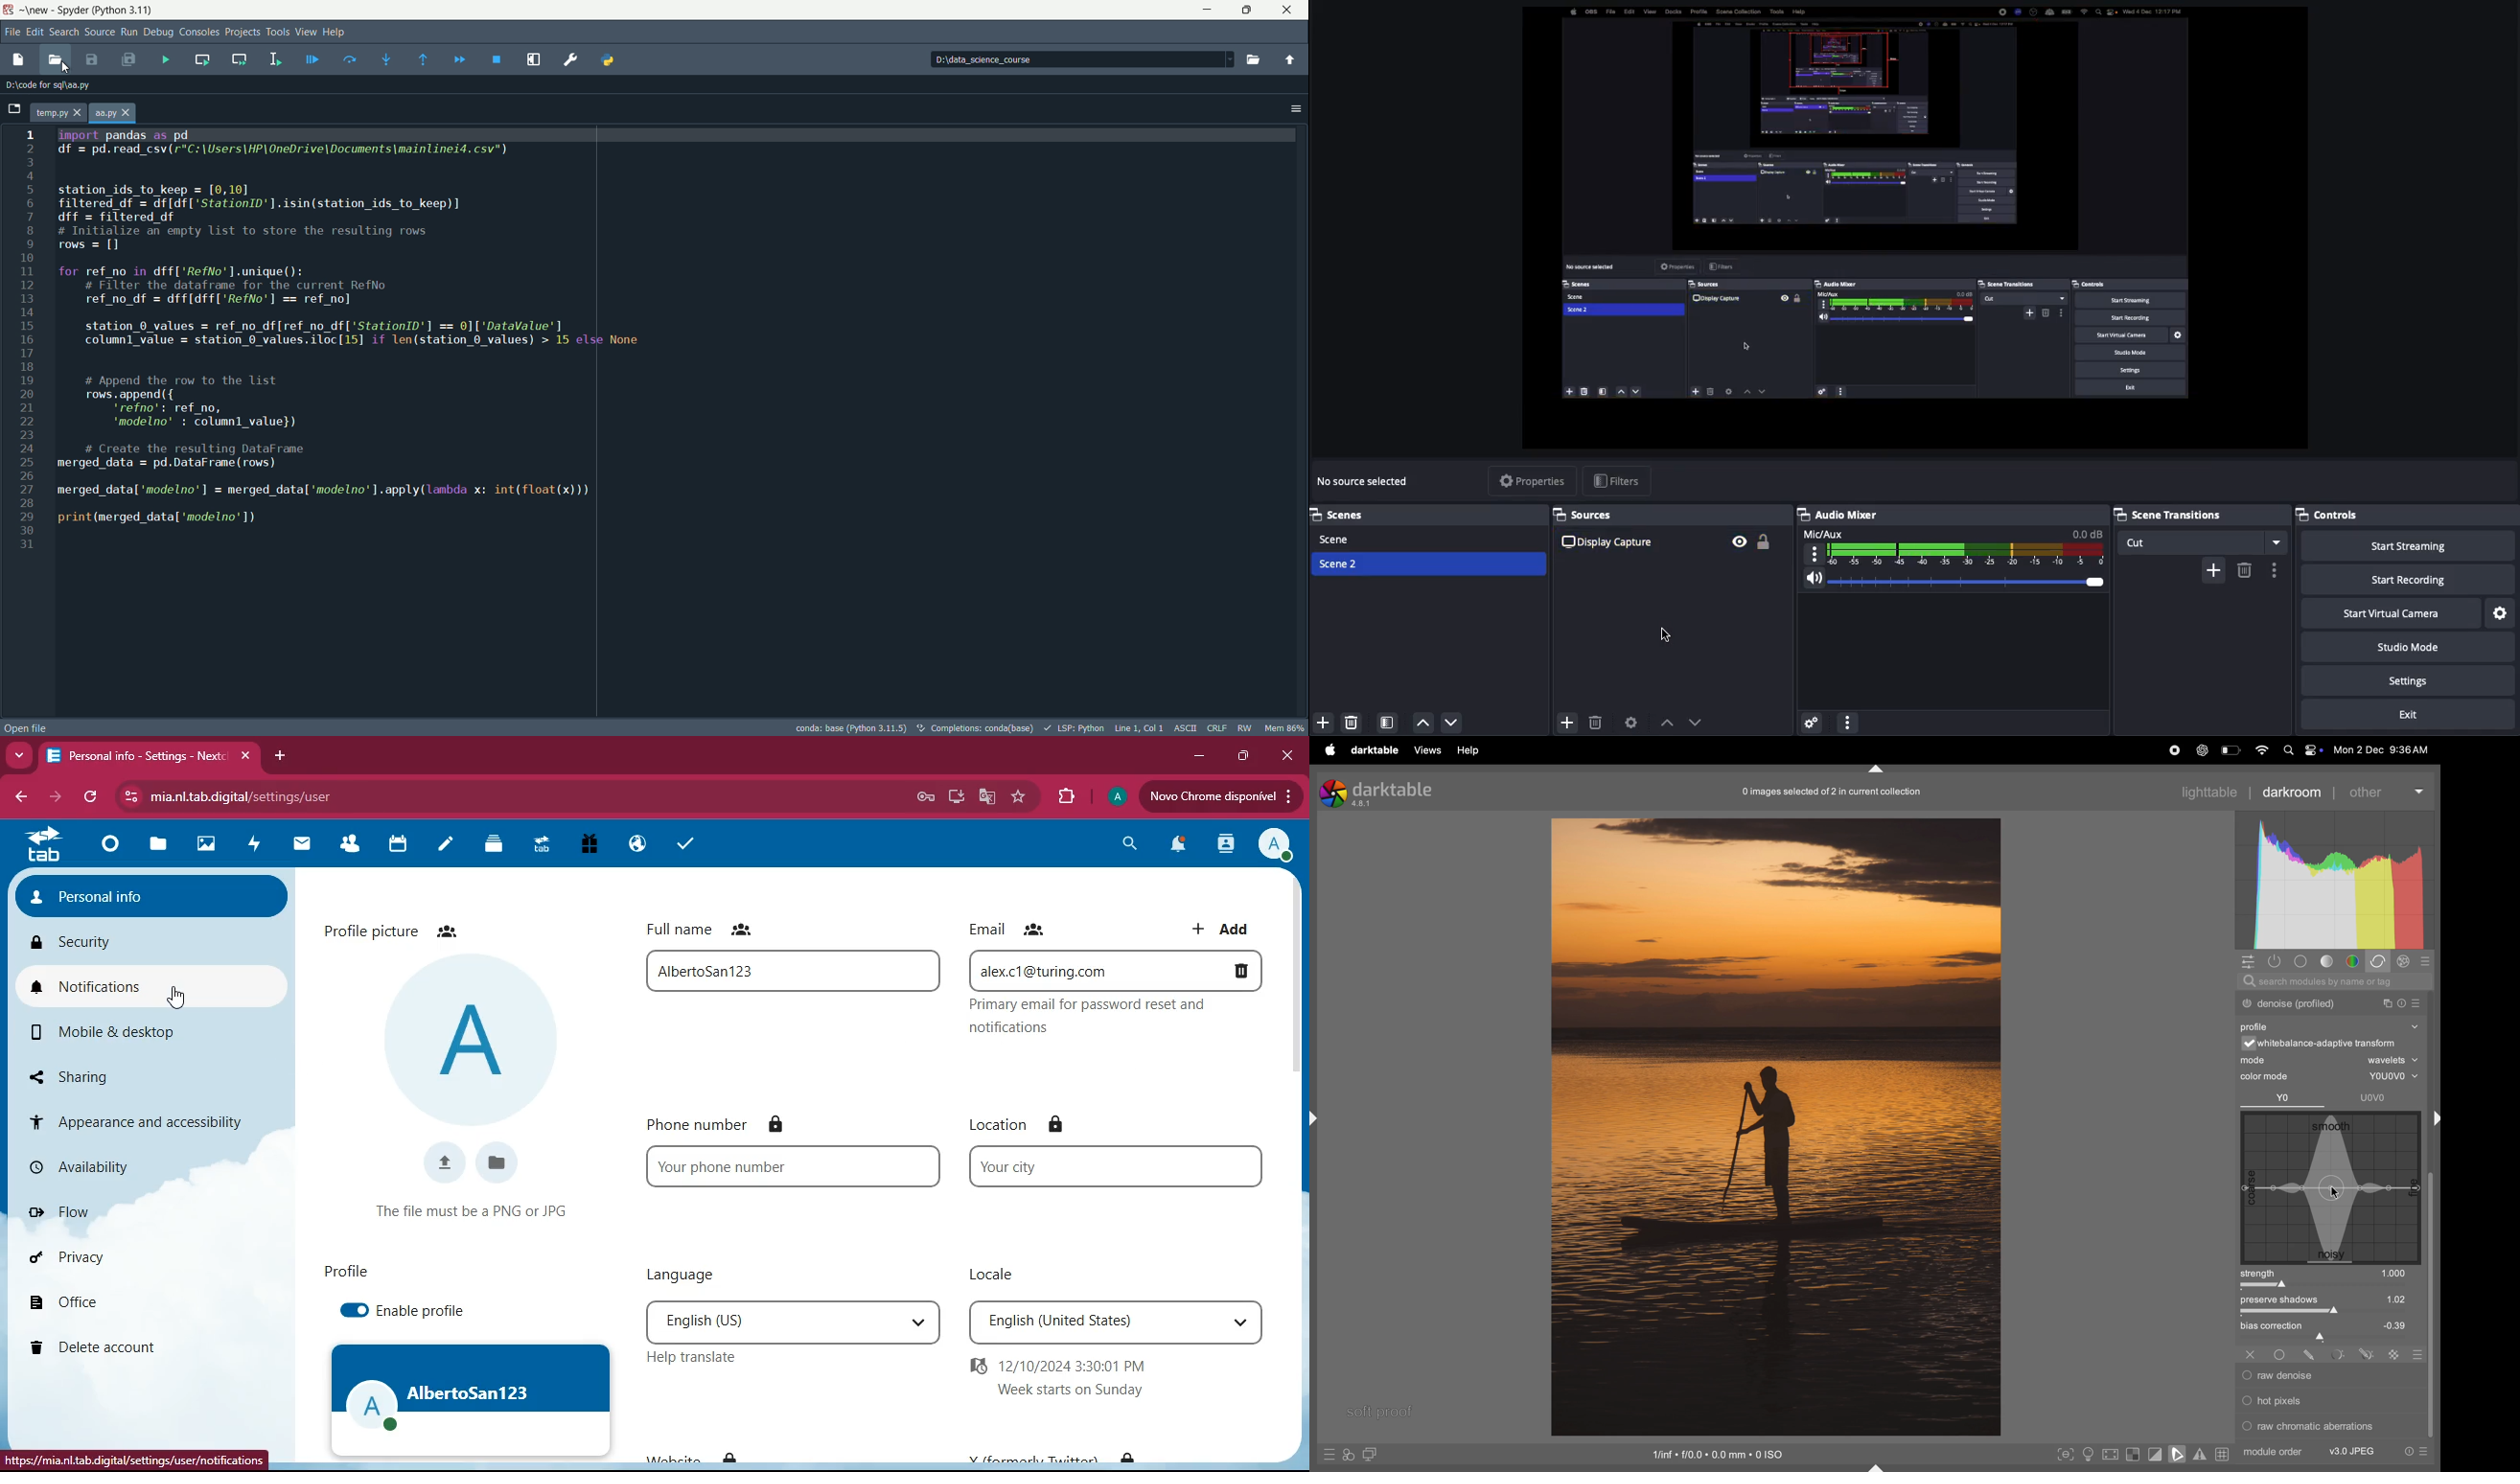 This screenshot has height=1484, width=2520. I want to click on tab, so click(149, 758).